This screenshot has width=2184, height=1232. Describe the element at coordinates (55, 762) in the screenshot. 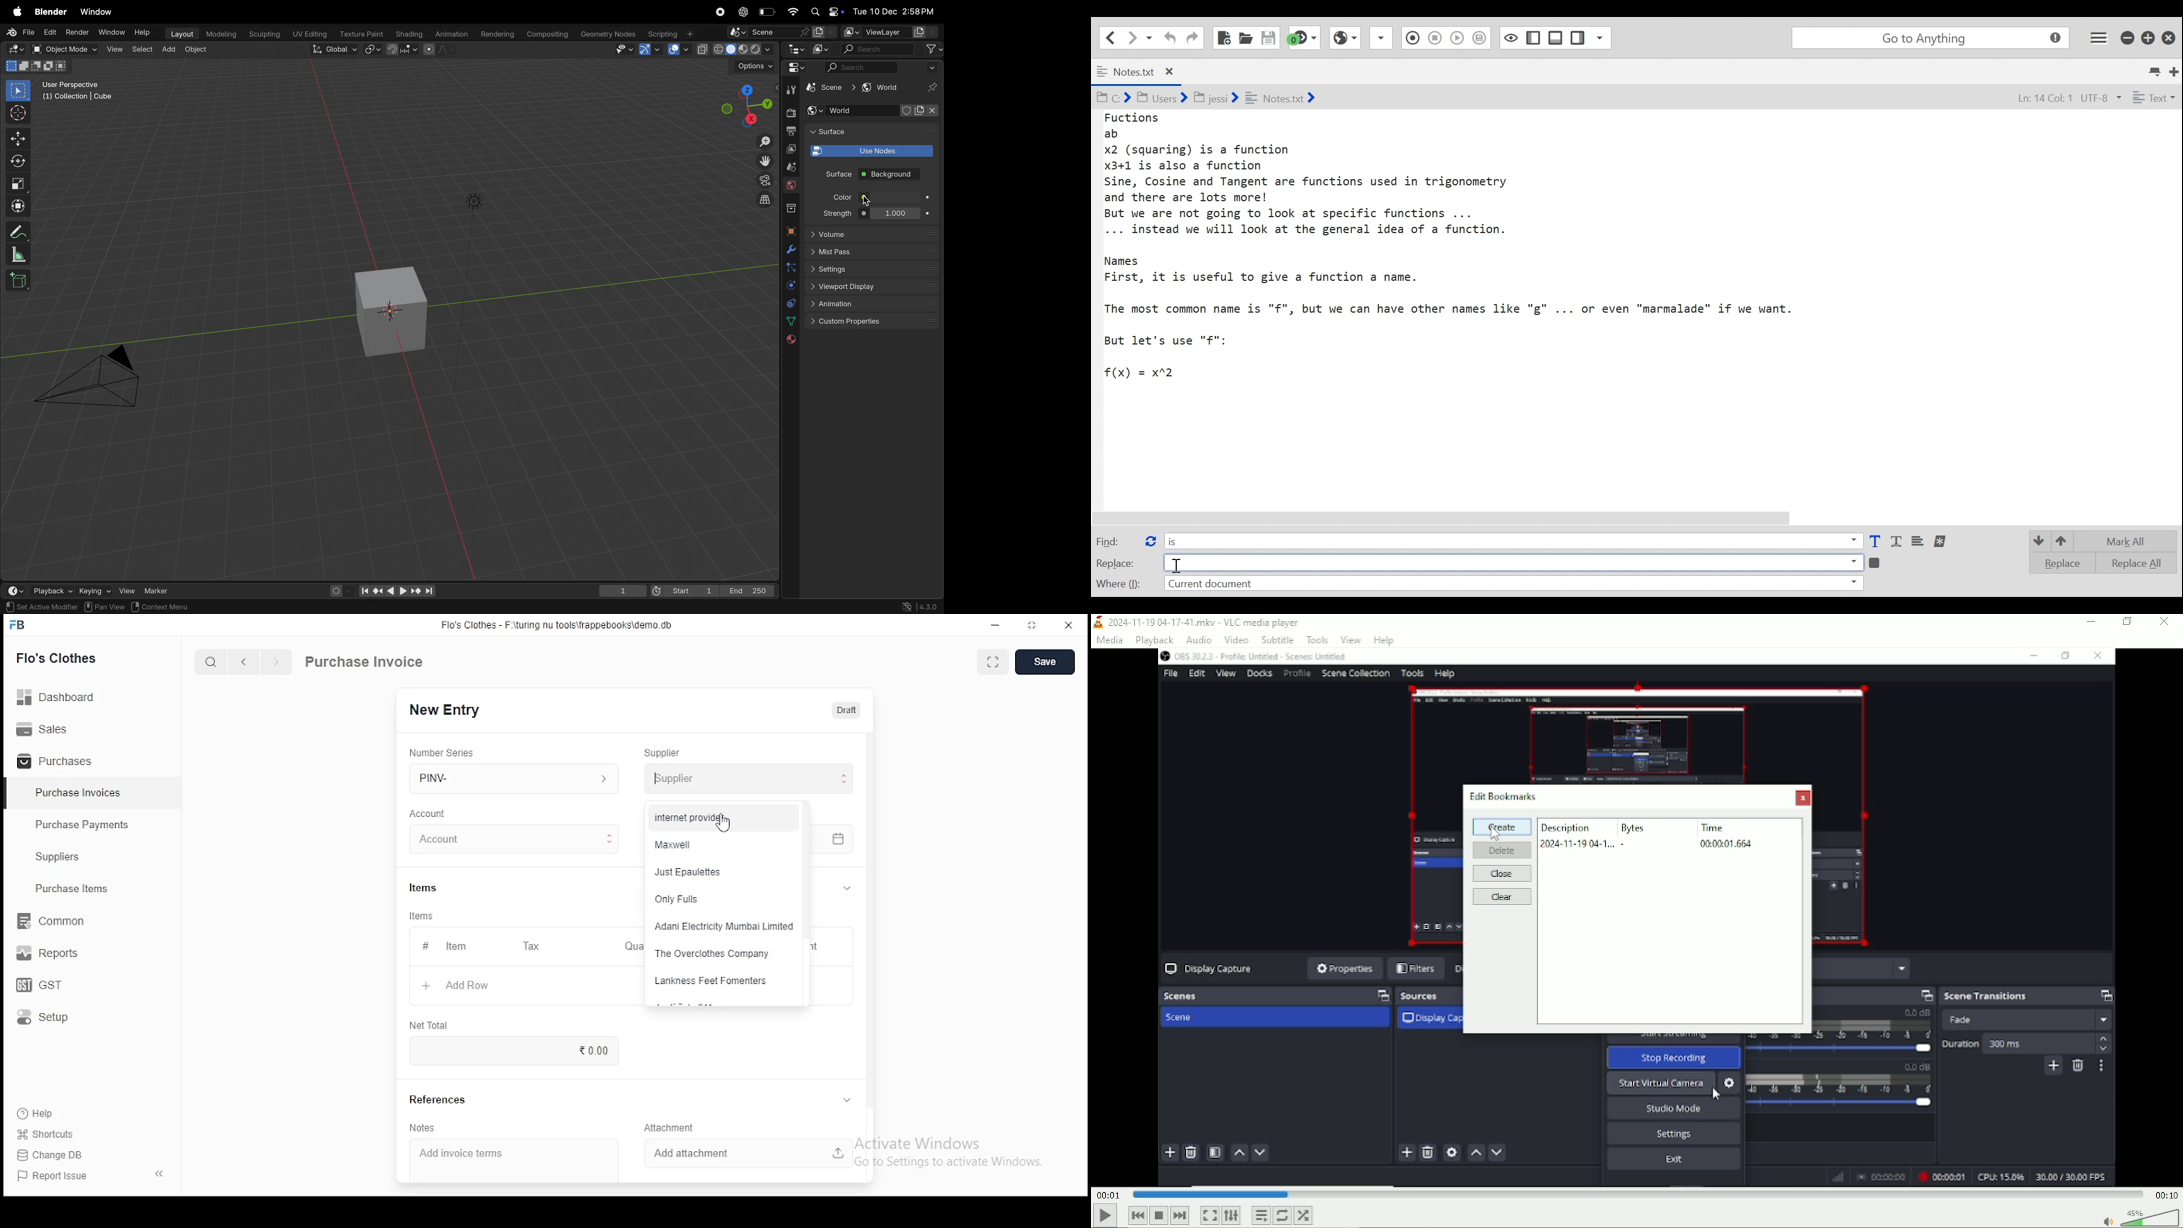

I see `Purchases` at that location.